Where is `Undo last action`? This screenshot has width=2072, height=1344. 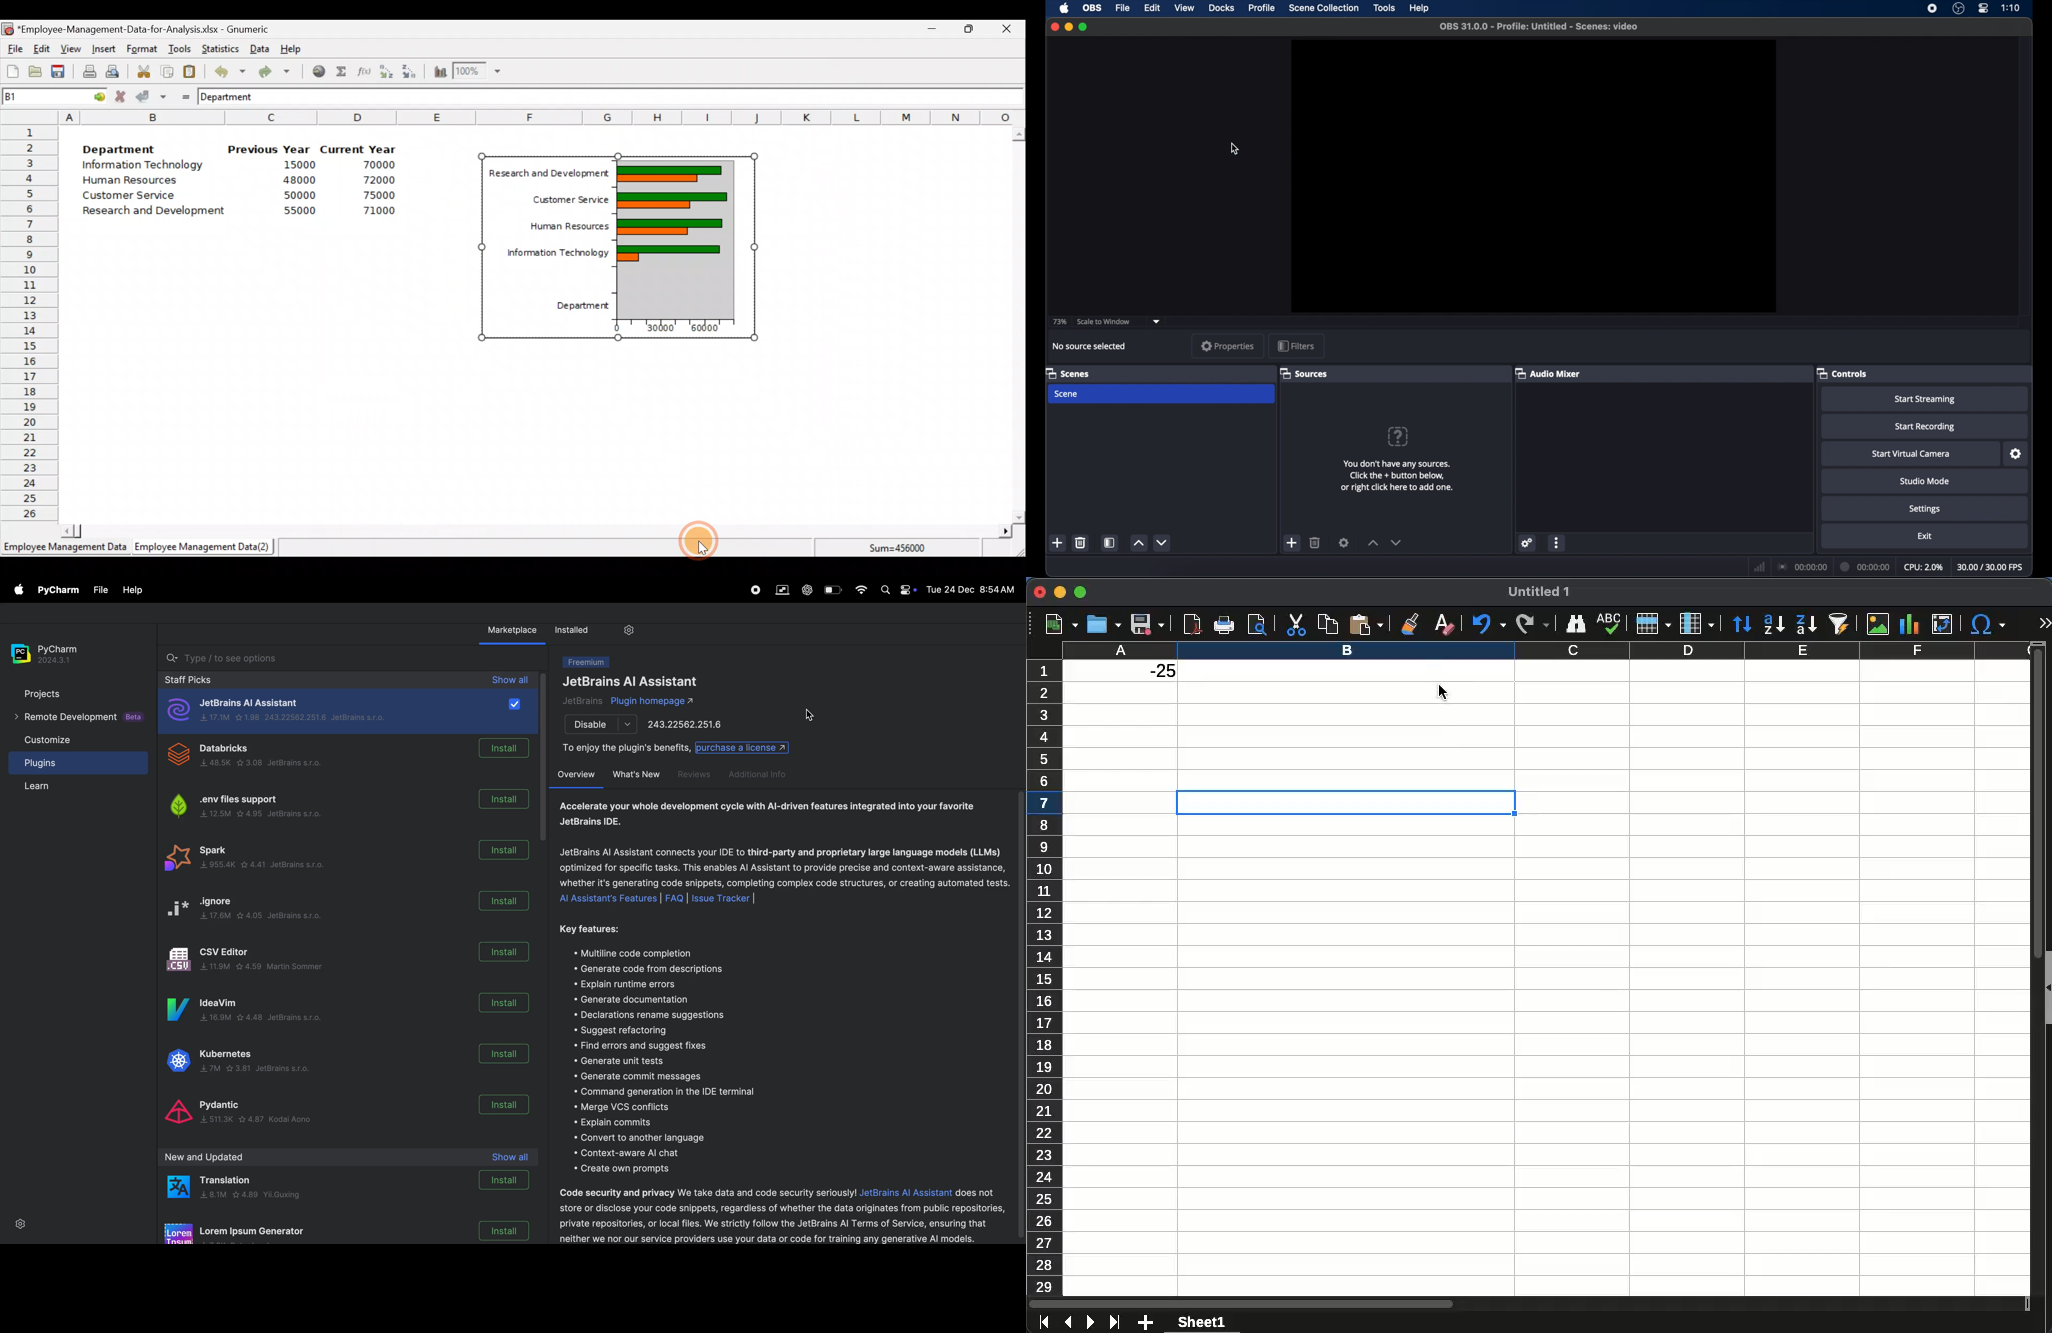
Undo last action is located at coordinates (224, 69).